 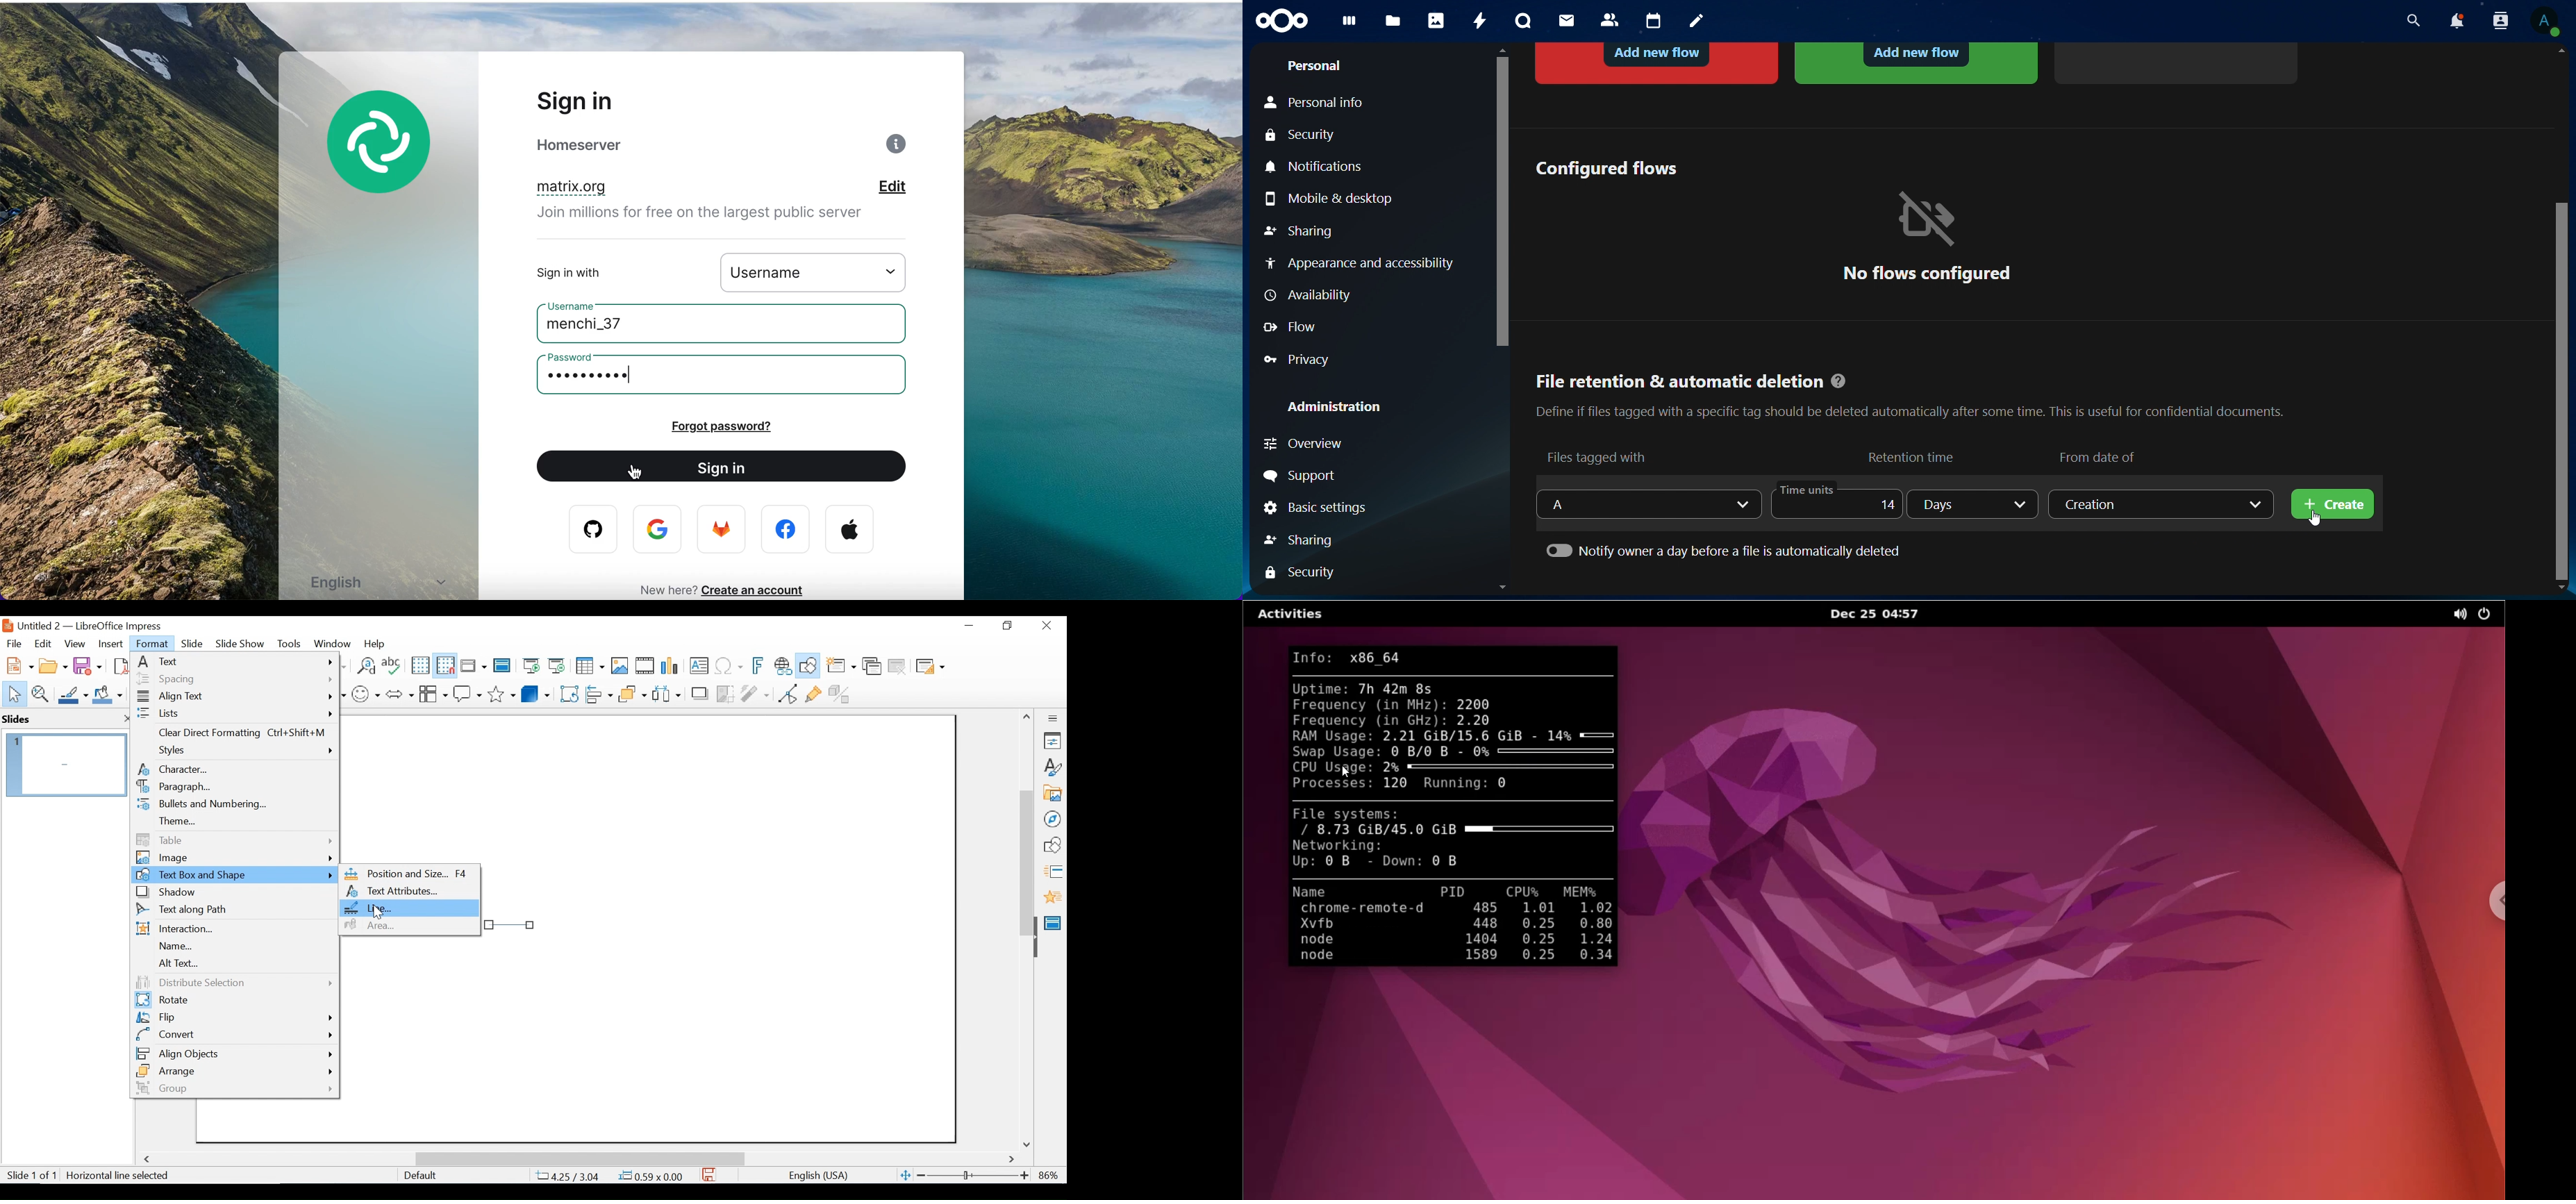 I want to click on Arrange, so click(x=234, y=1071).